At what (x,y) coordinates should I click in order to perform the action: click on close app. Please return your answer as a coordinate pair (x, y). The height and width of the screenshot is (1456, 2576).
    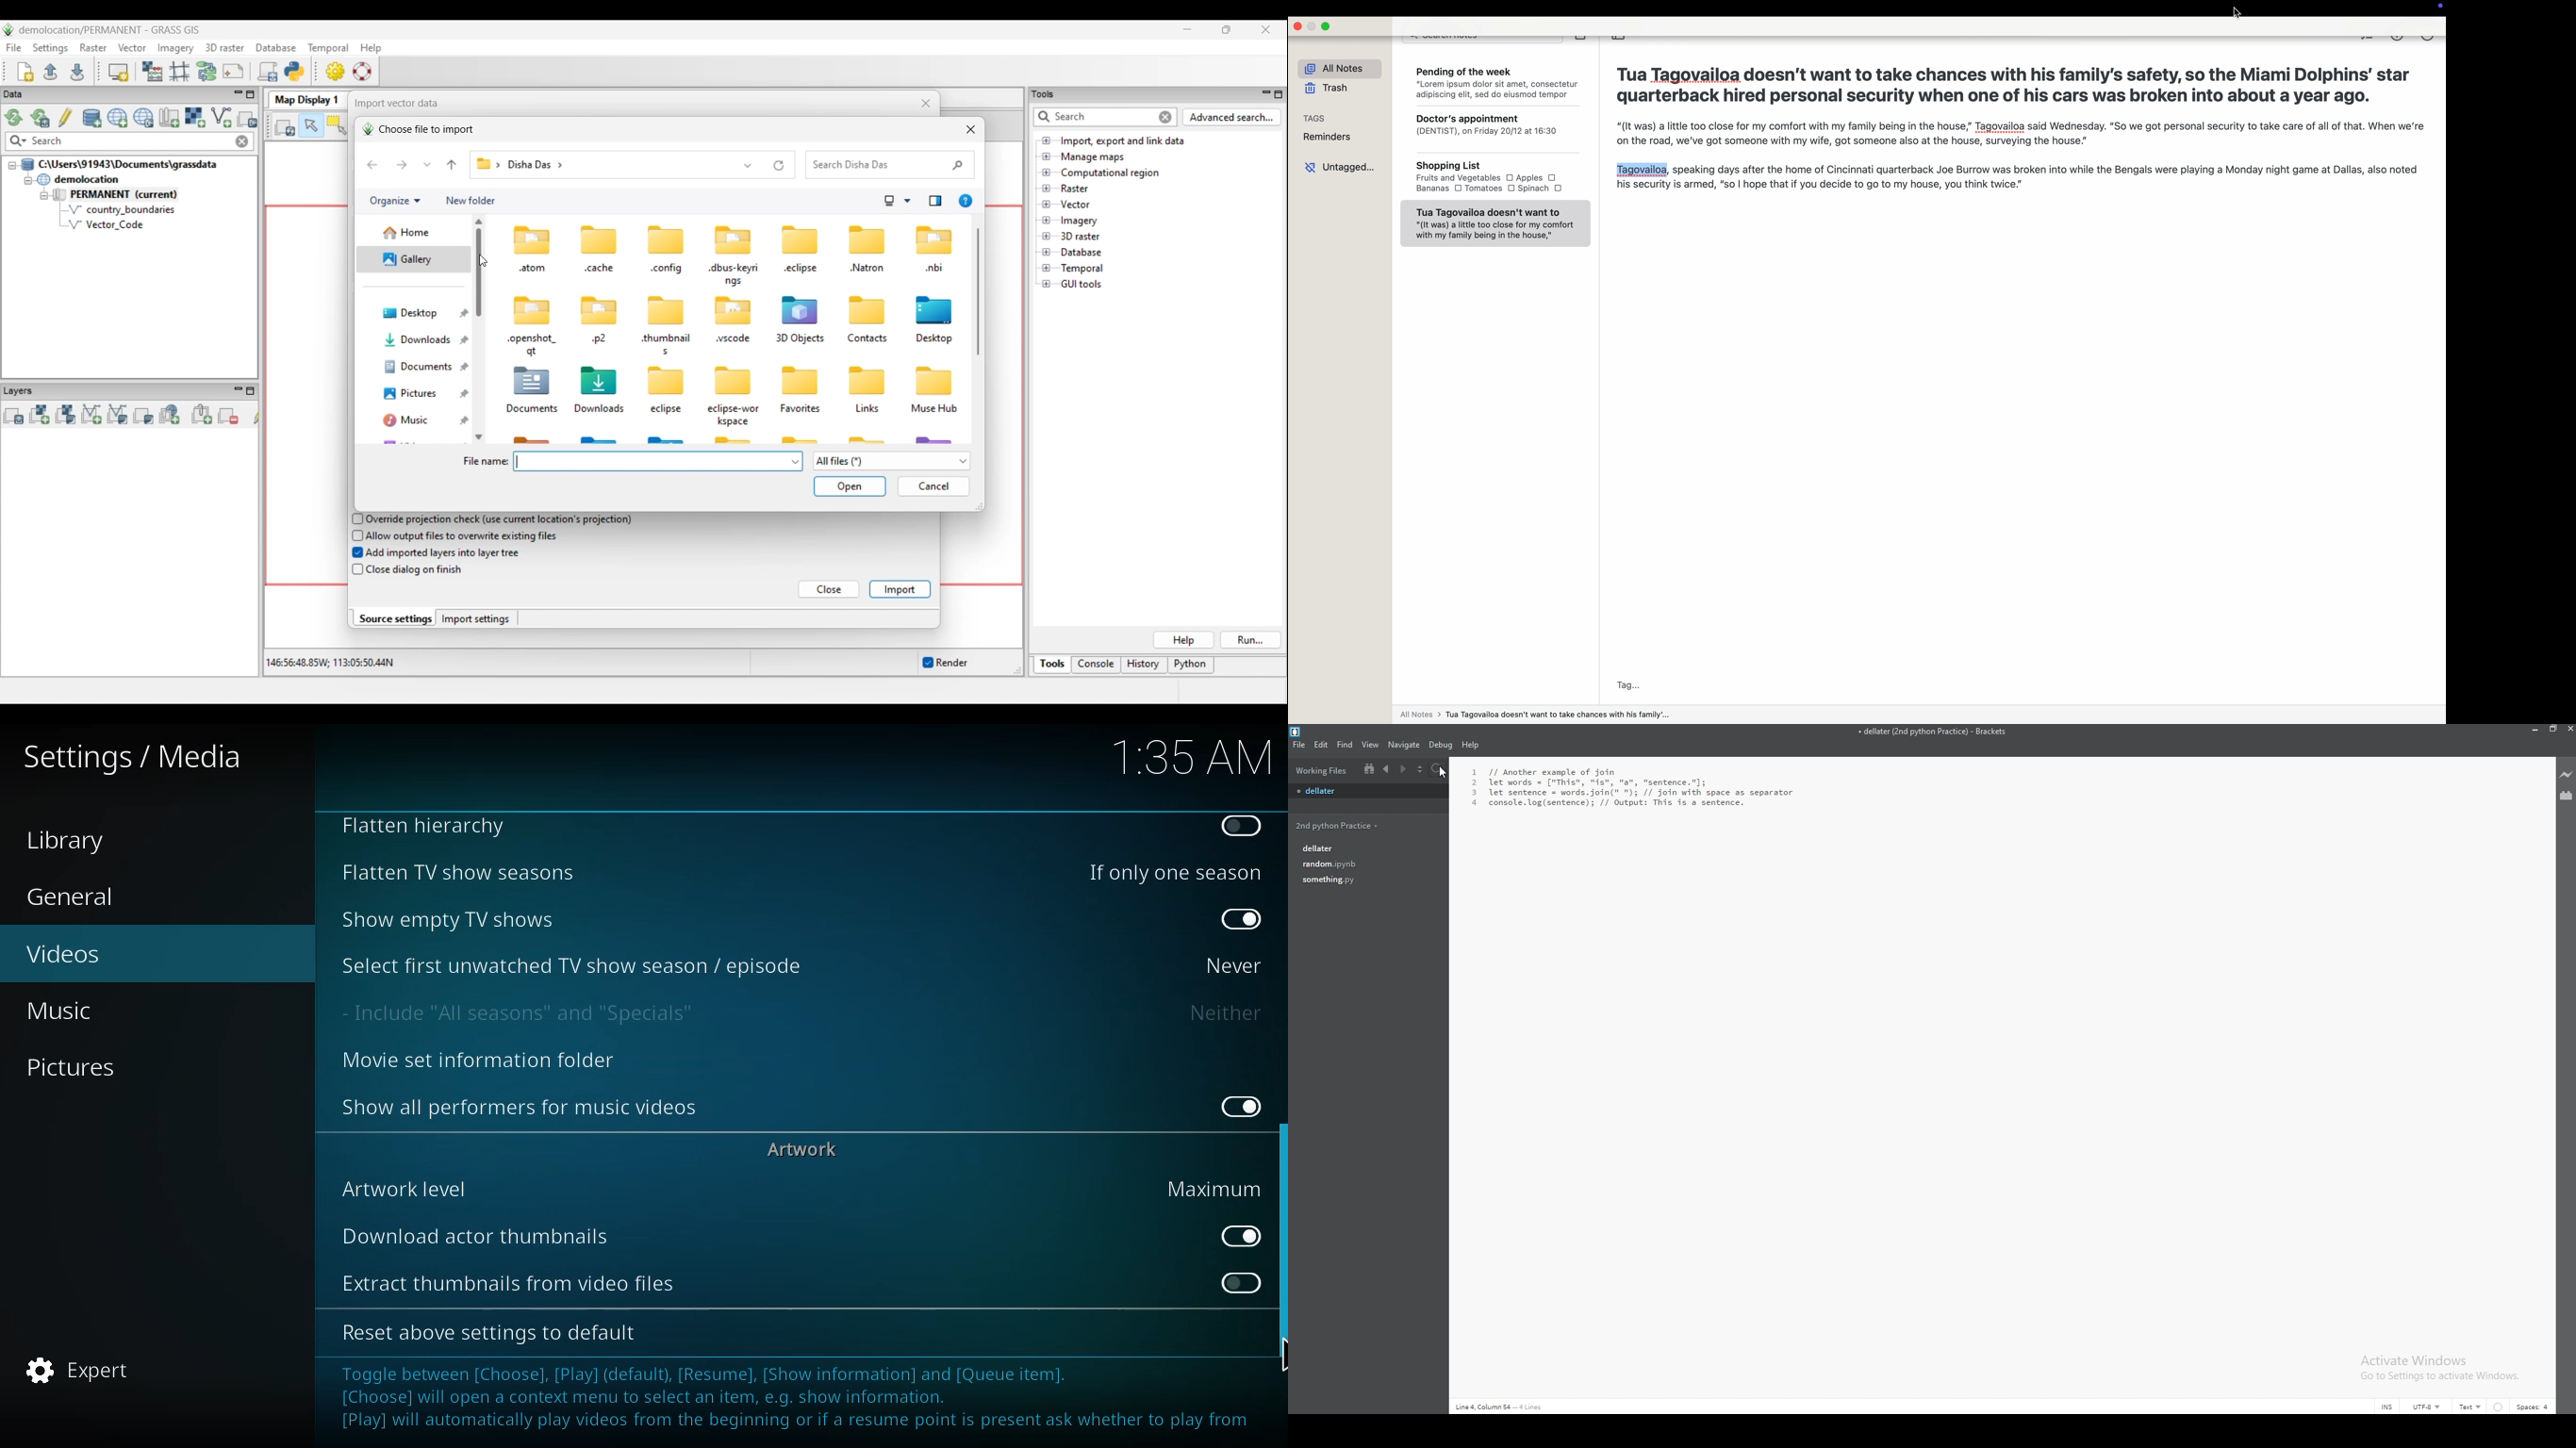
    Looking at the image, I should click on (1299, 27).